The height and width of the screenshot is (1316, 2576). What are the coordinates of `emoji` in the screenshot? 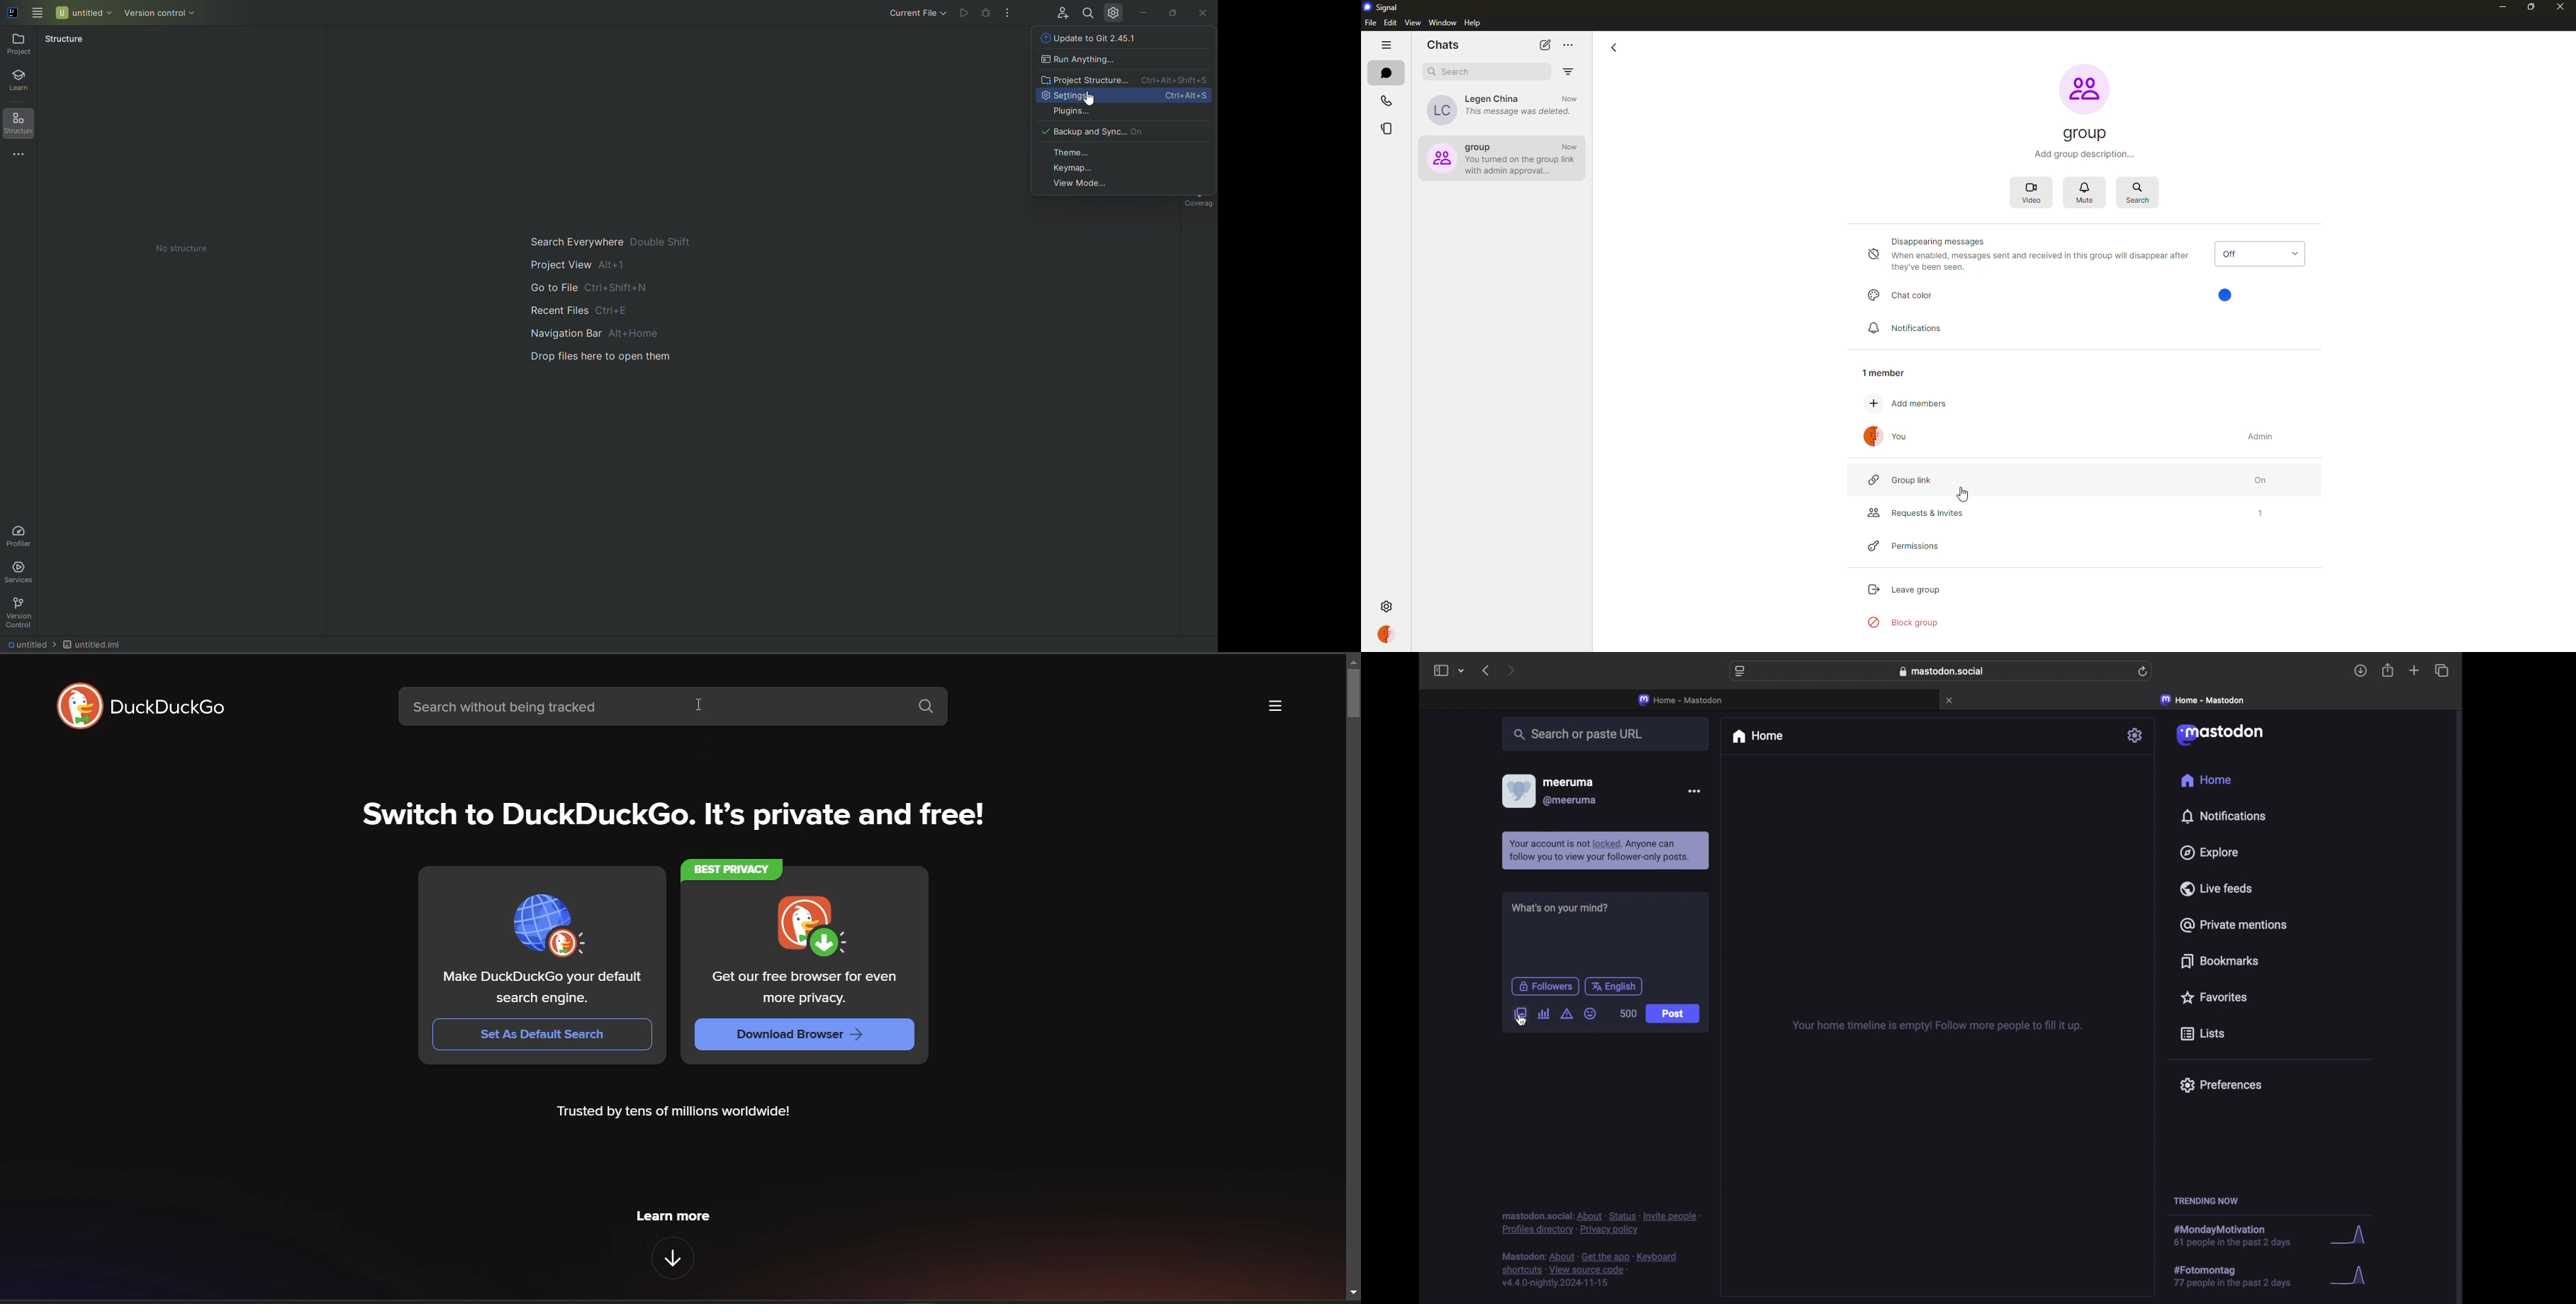 It's located at (1590, 1014).